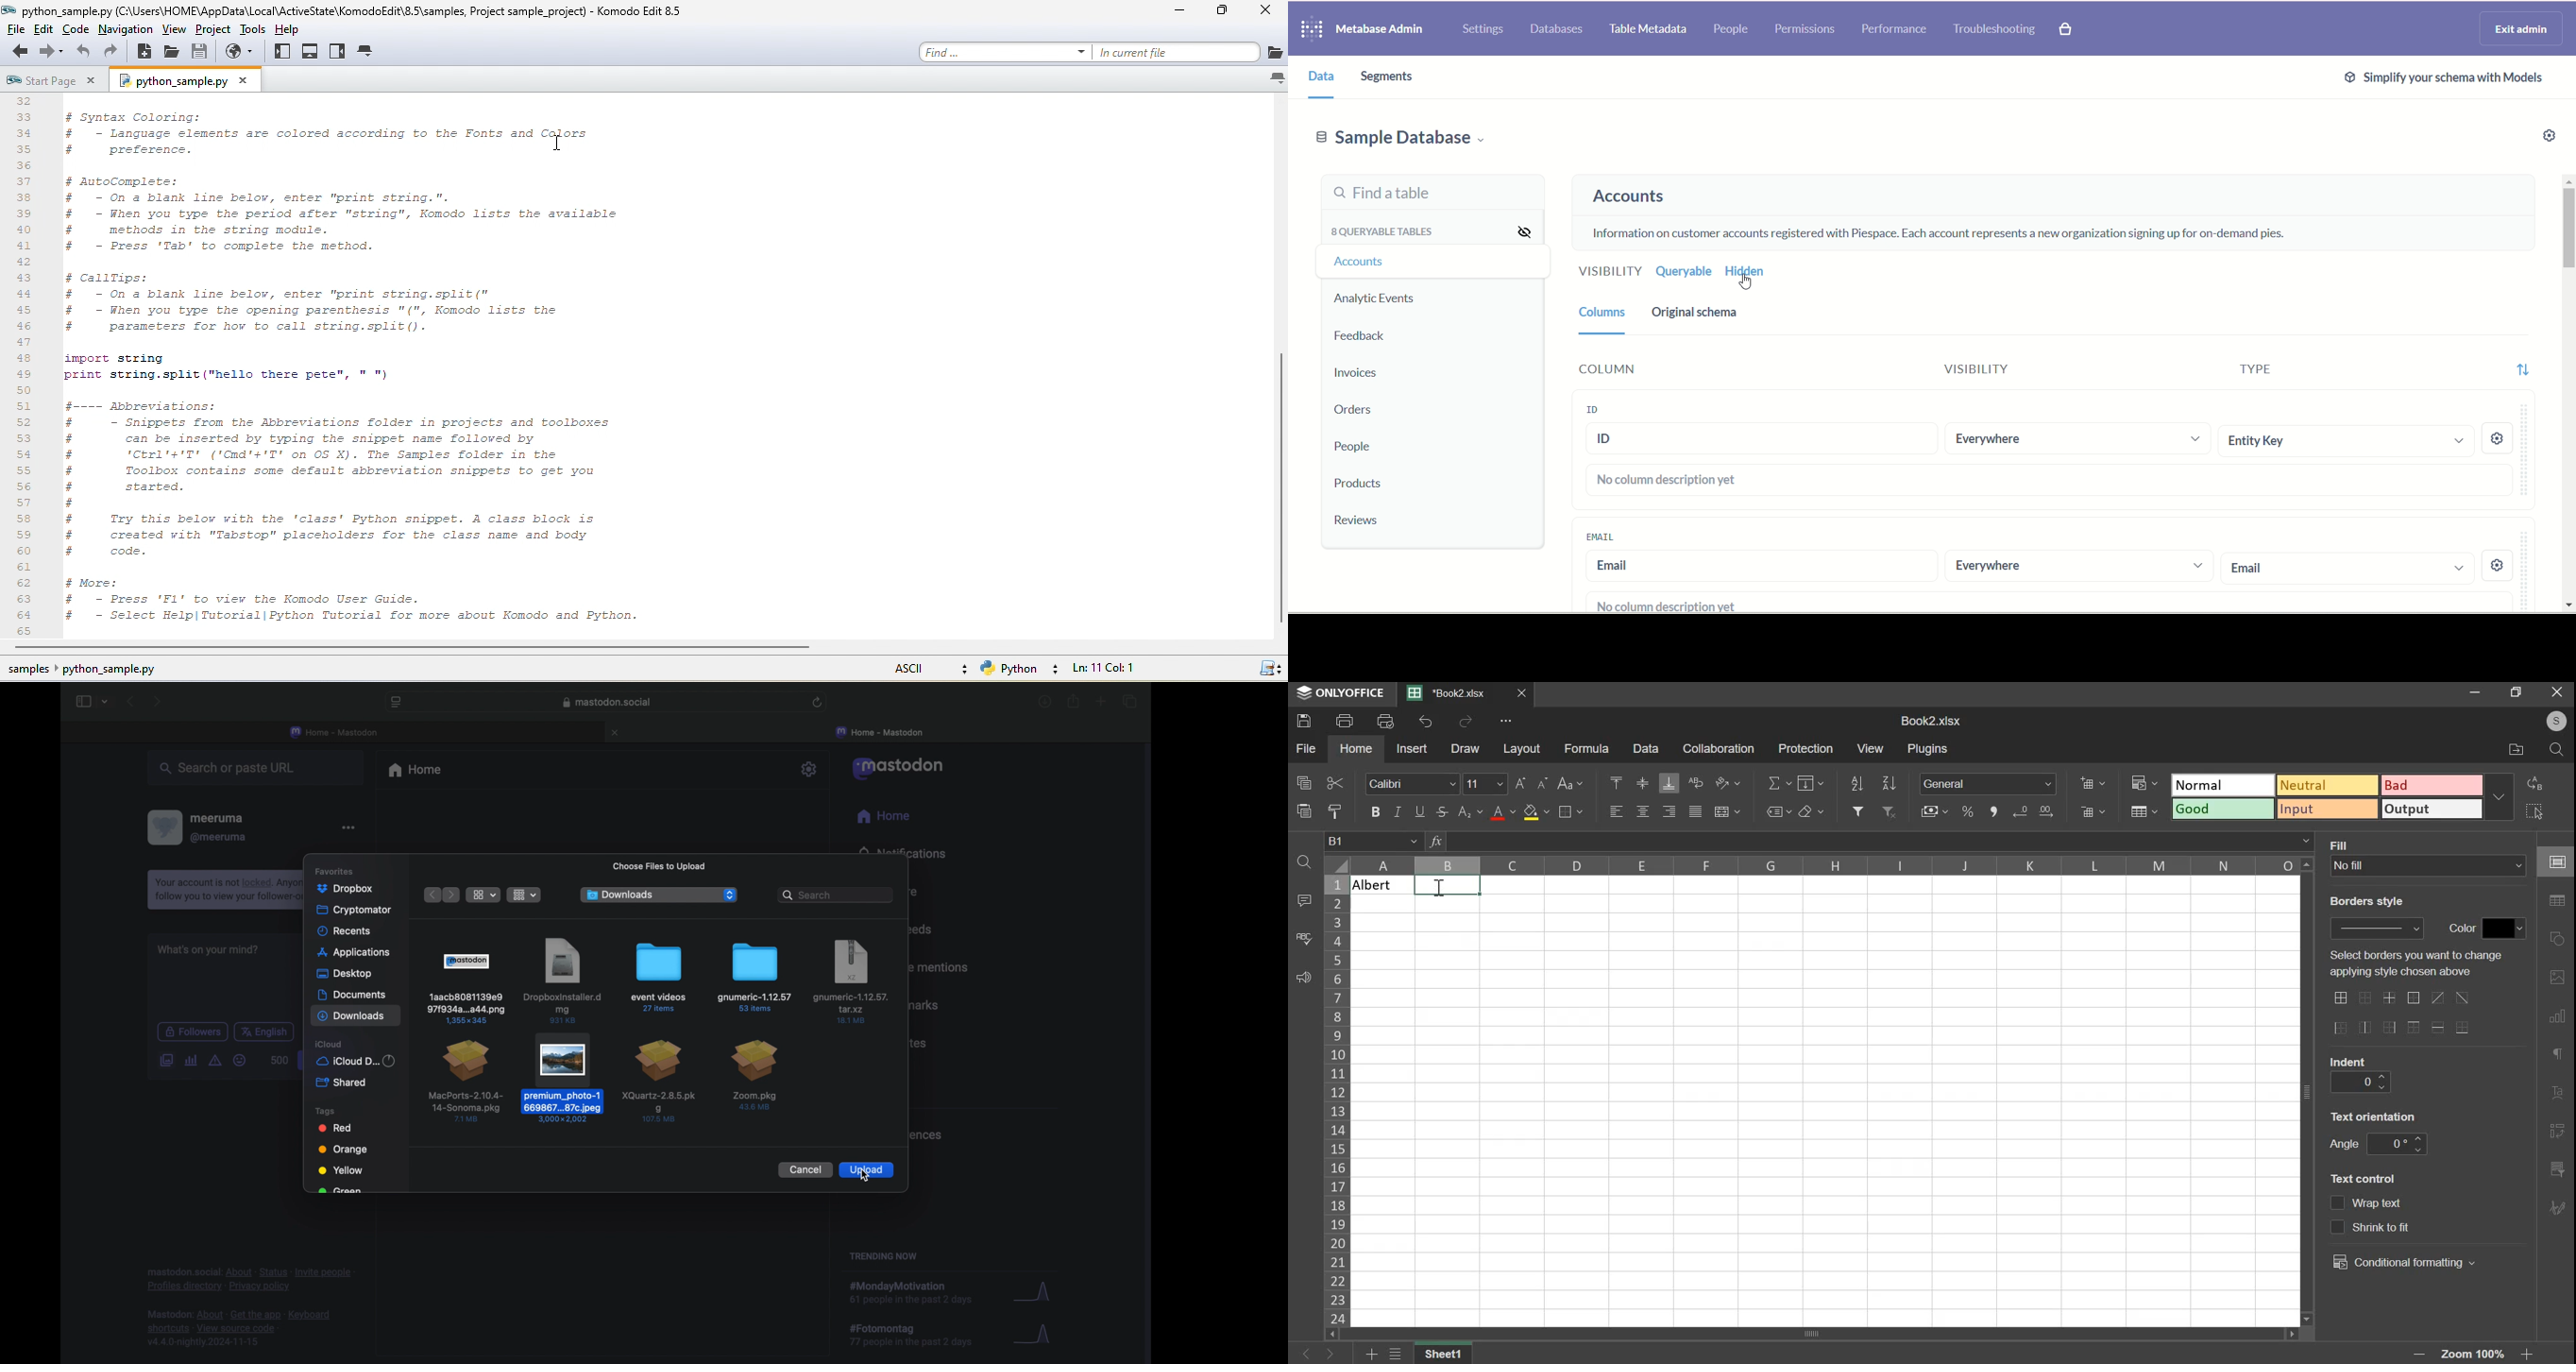  What do you see at coordinates (240, 1061) in the screenshot?
I see `emoji` at bounding box center [240, 1061].